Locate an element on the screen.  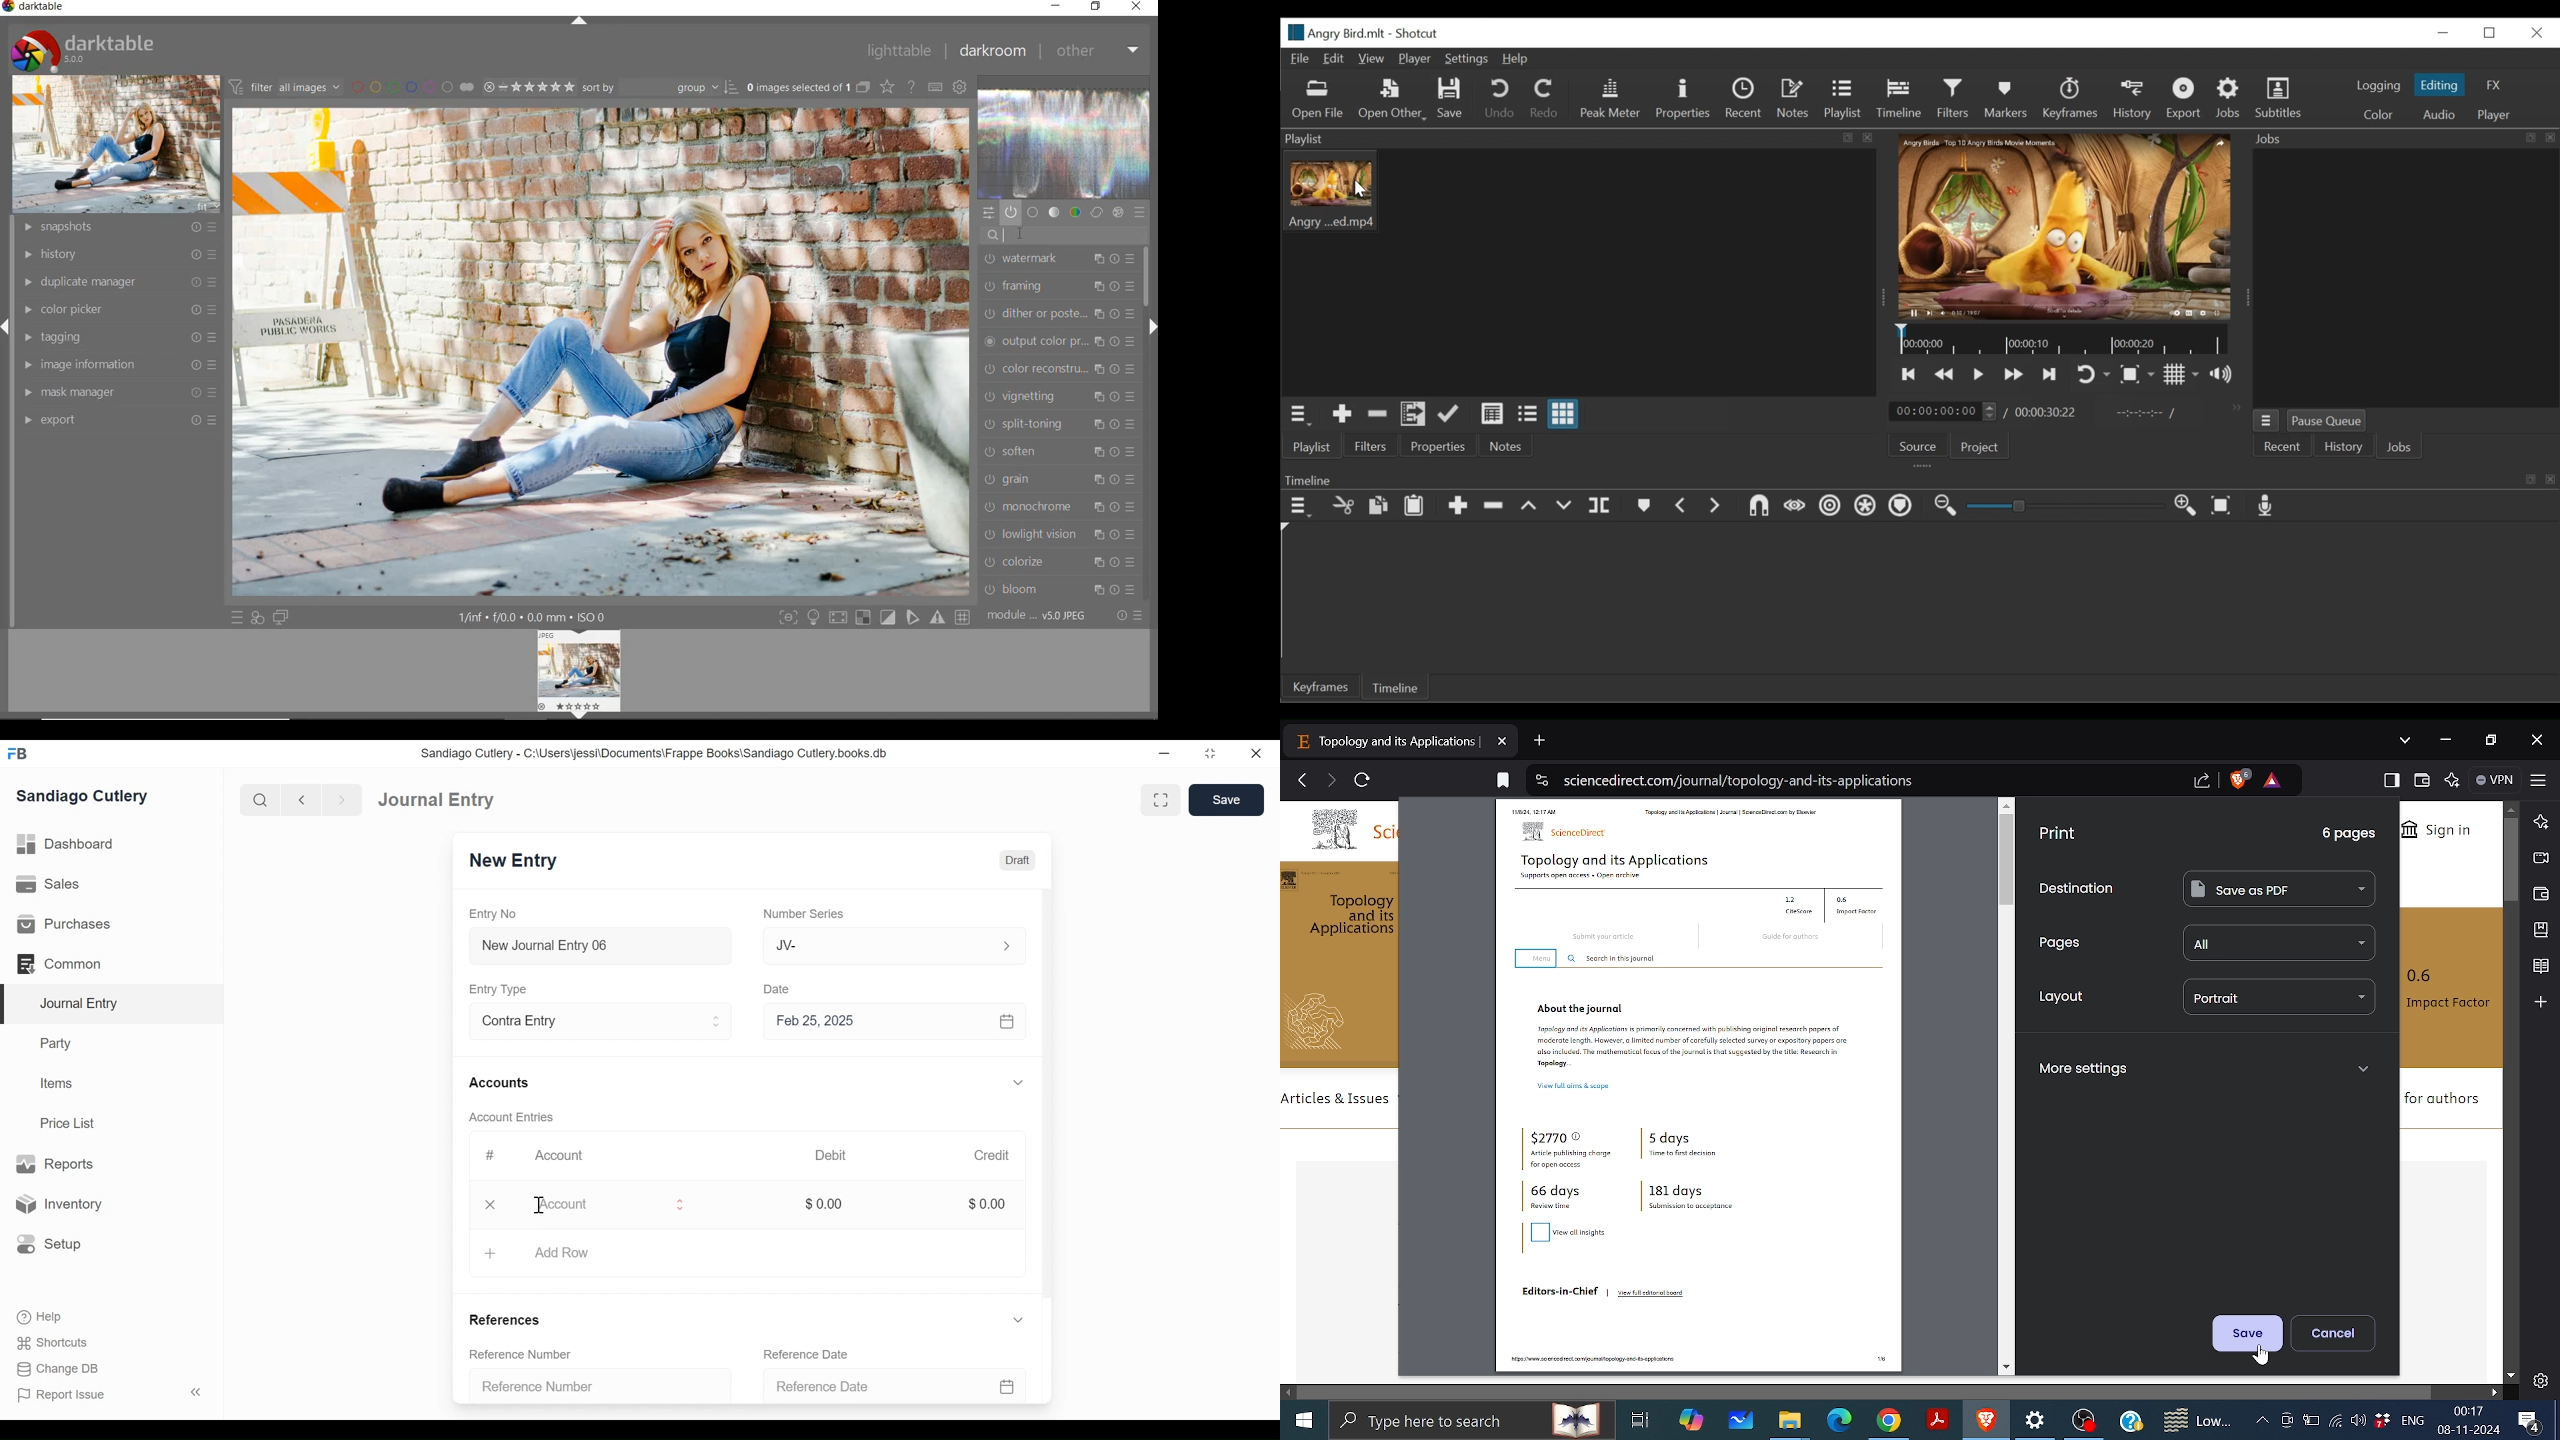
Add Row is located at coordinates (562, 1252).